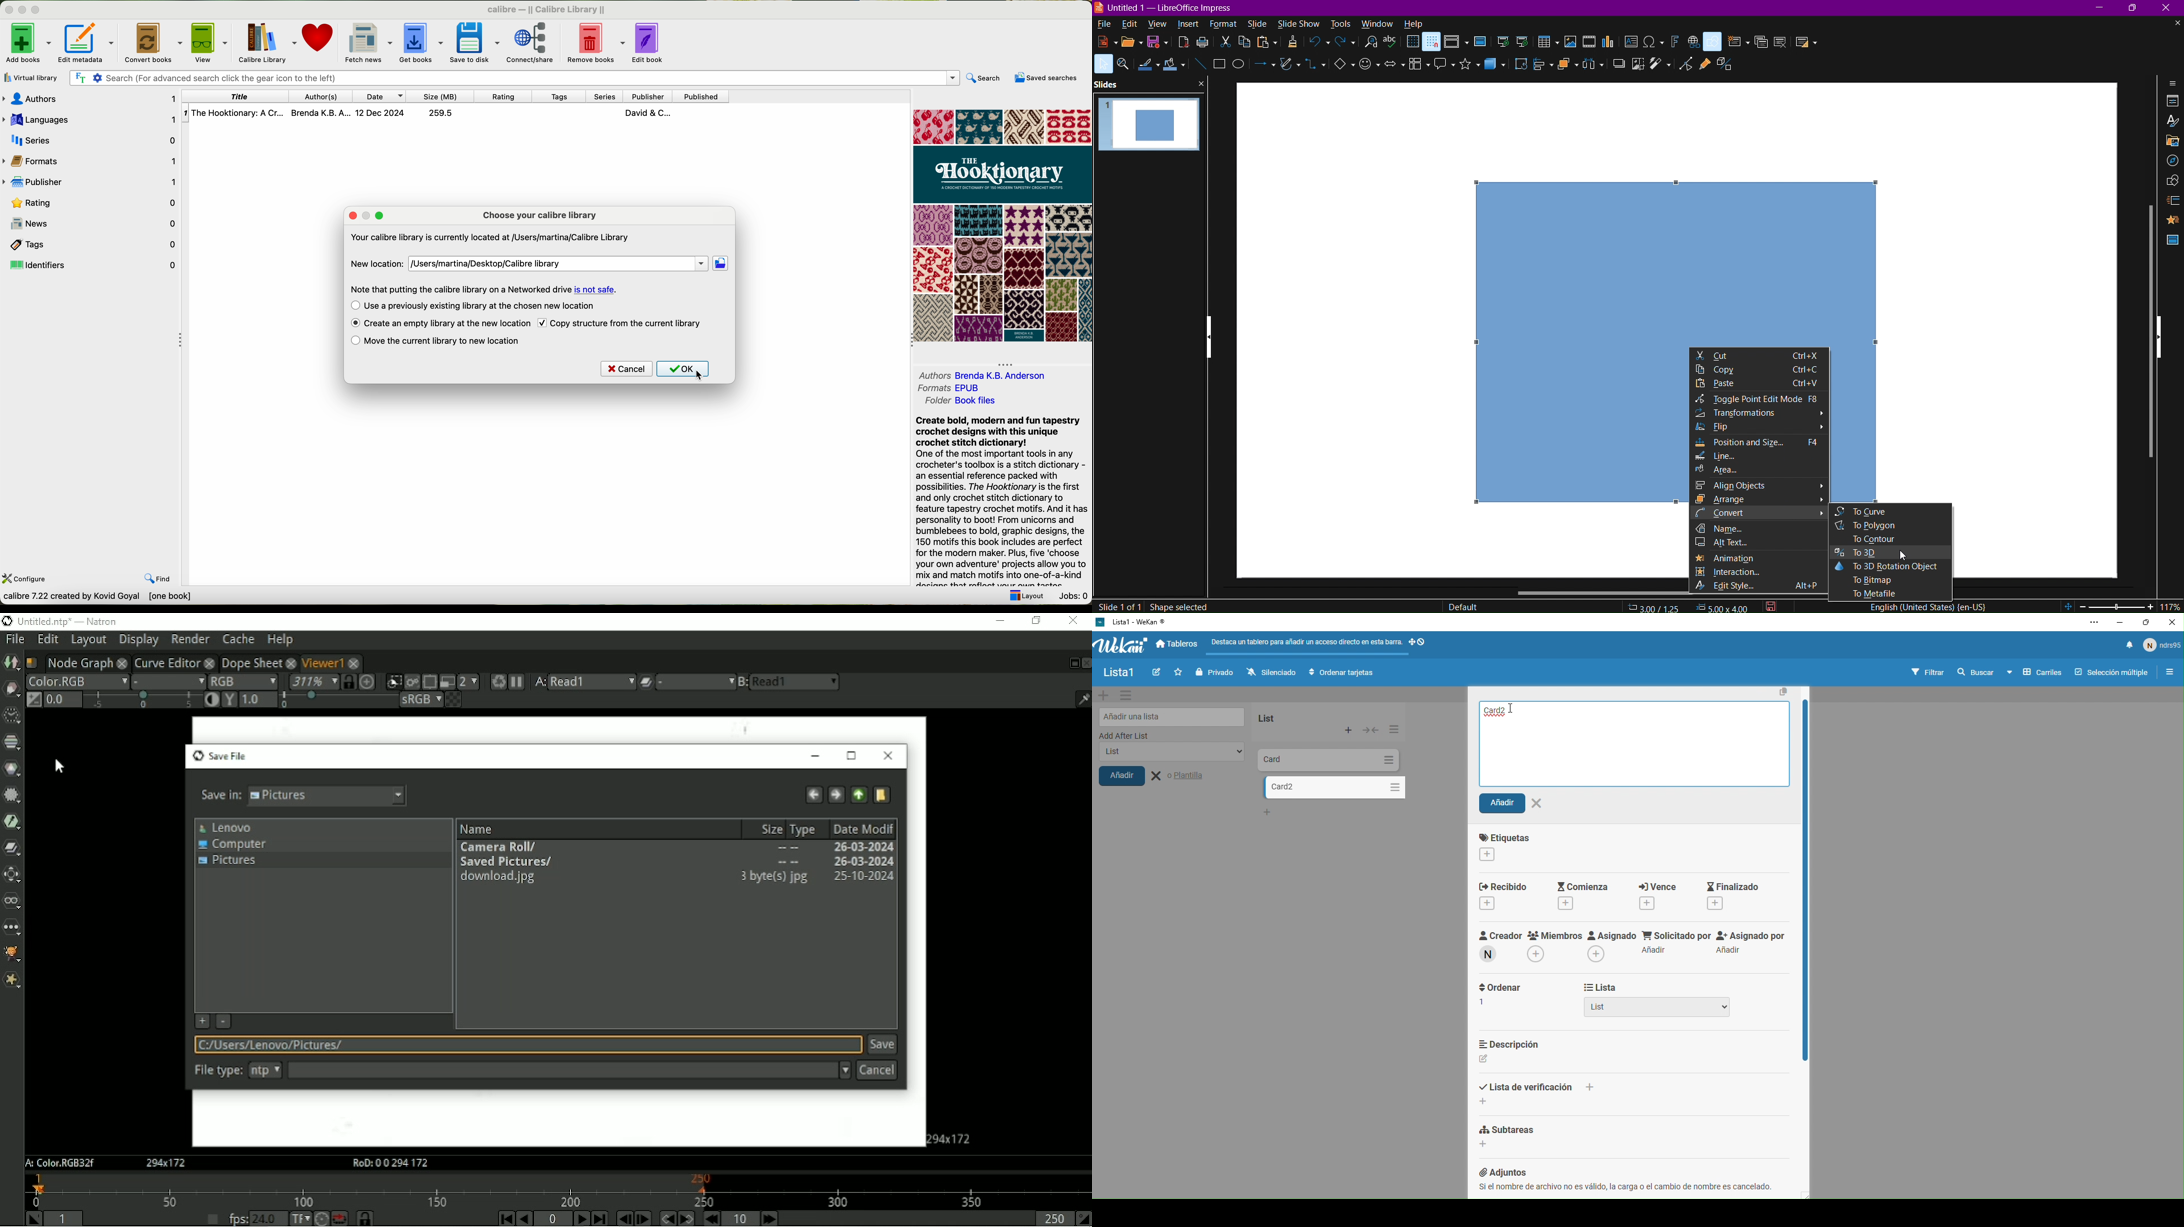 The width and height of the screenshot is (2184, 1232). What do you see at coordinates (36, 9) in the screenshot?
I see `maximize` at bounding box center [36, 9].